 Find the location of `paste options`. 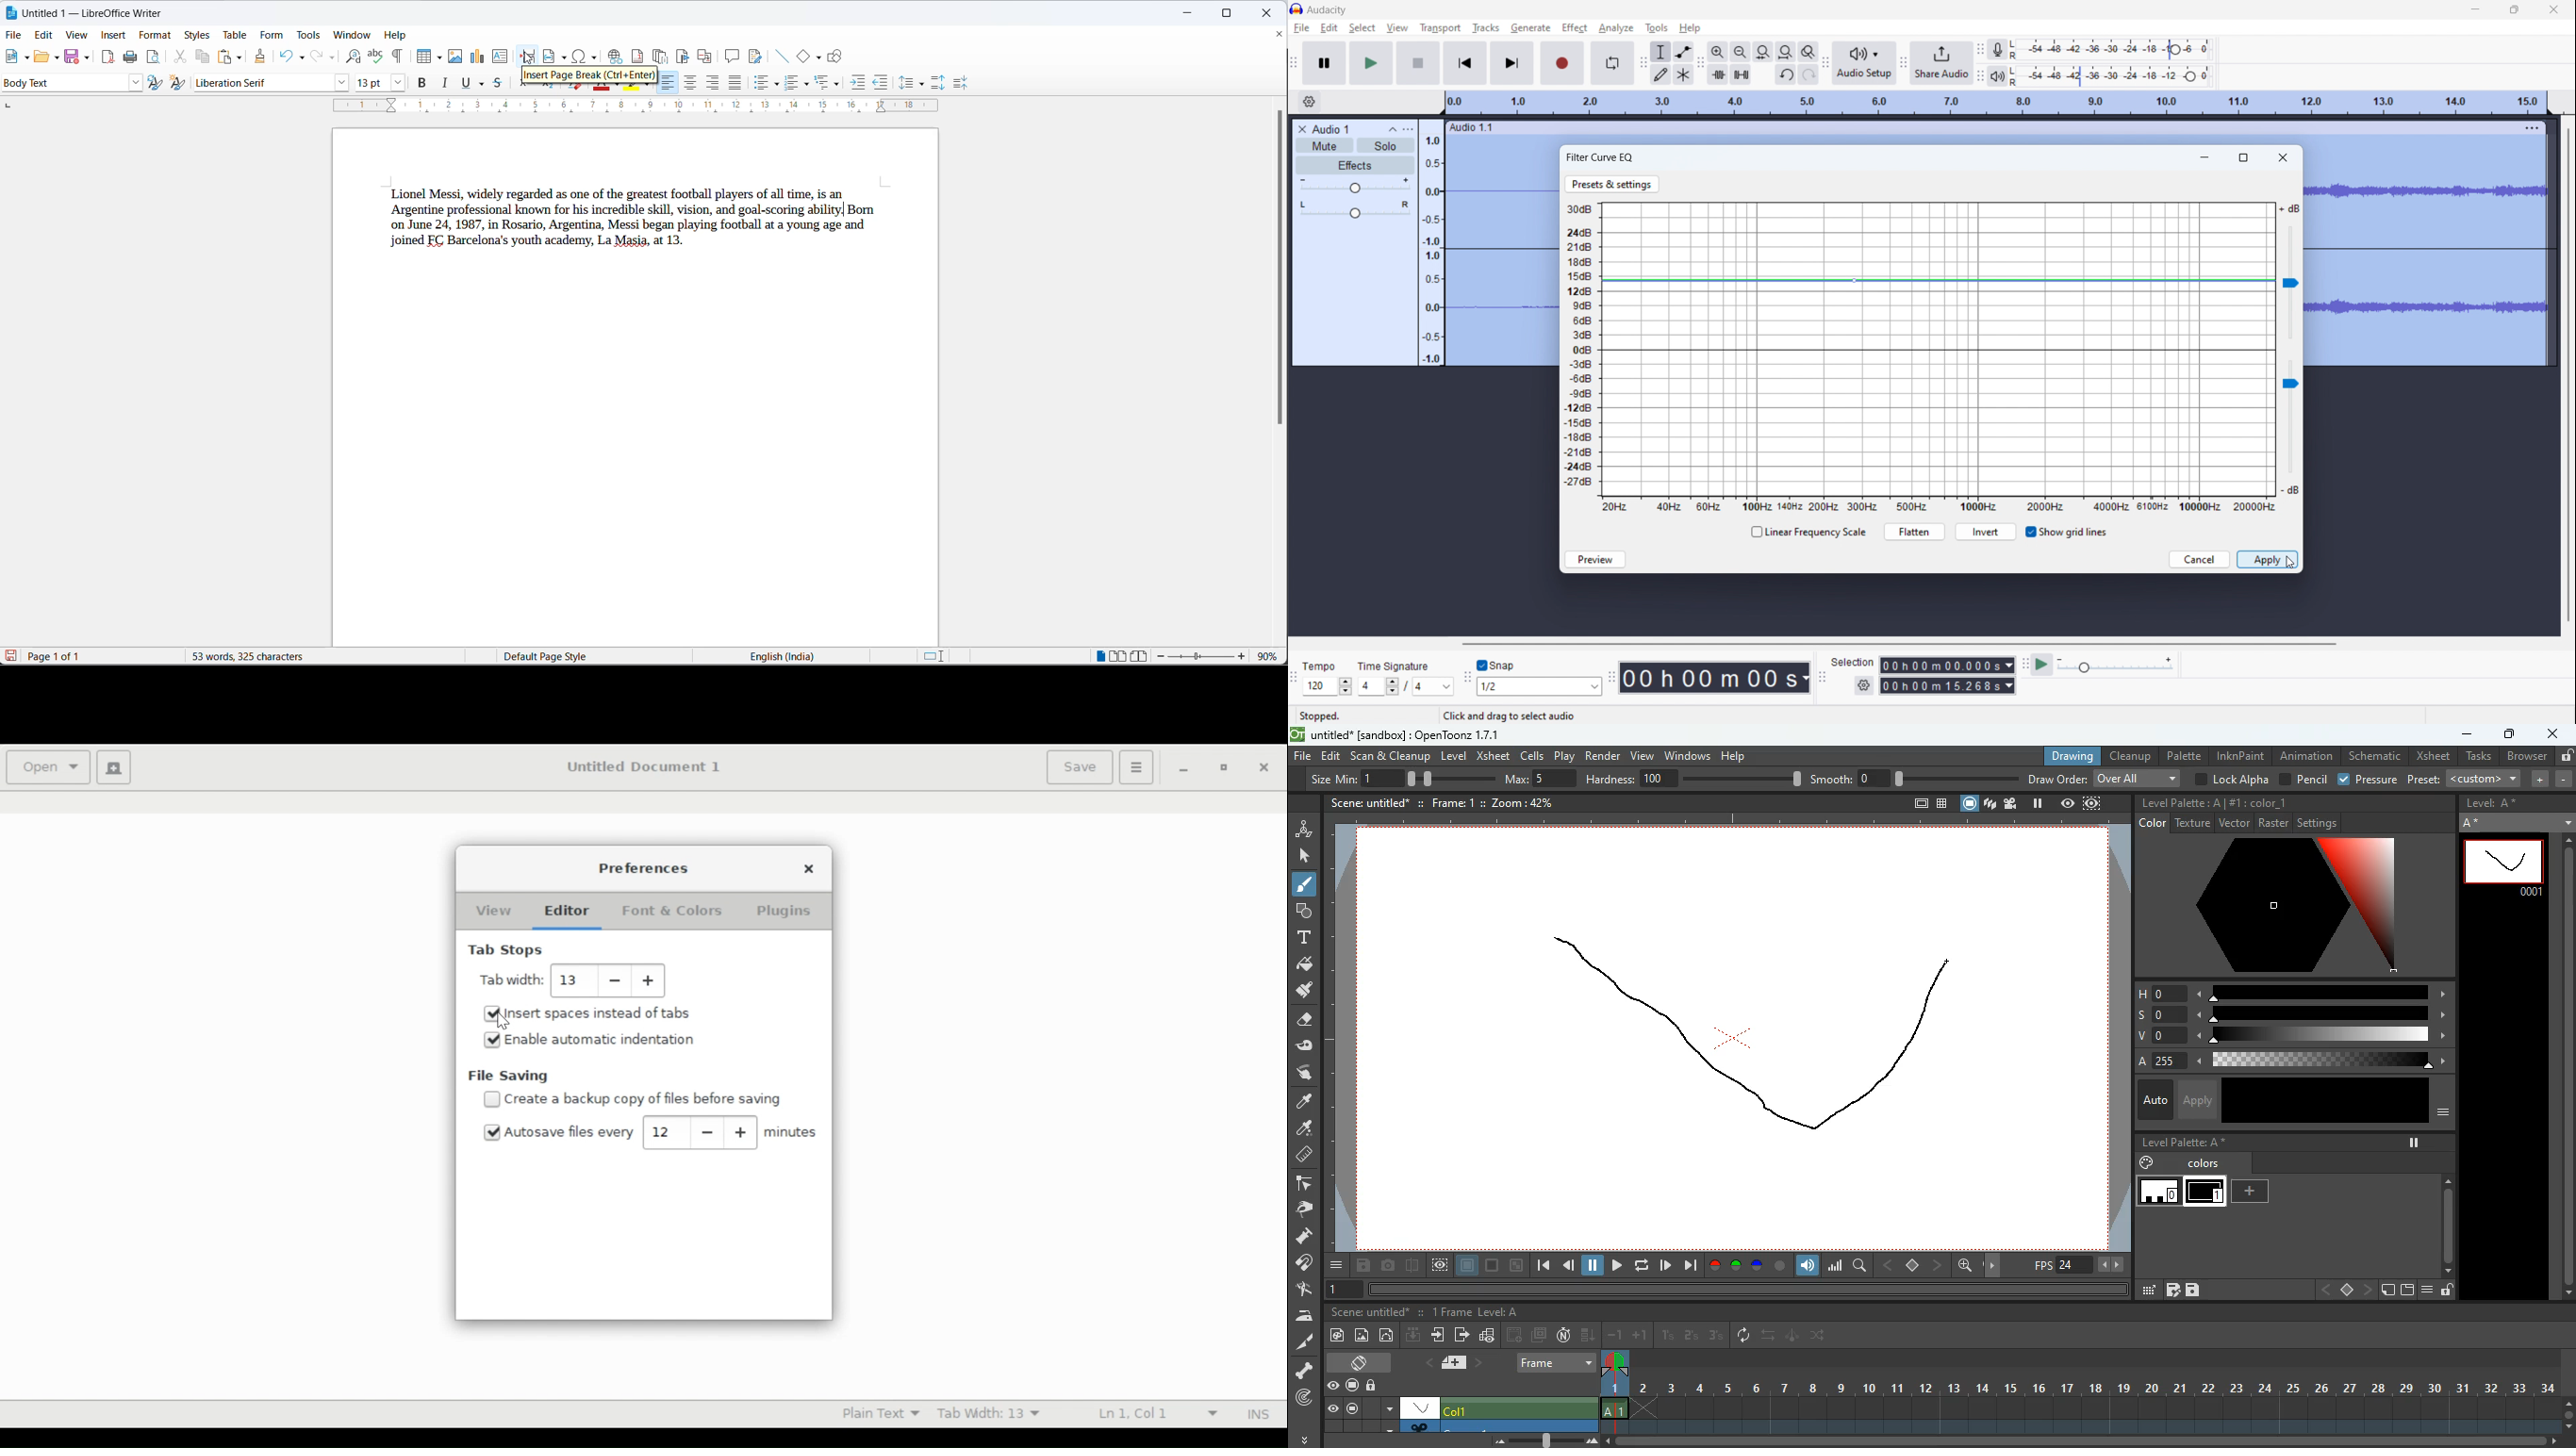

paste options is located at coordinates (237, 56).